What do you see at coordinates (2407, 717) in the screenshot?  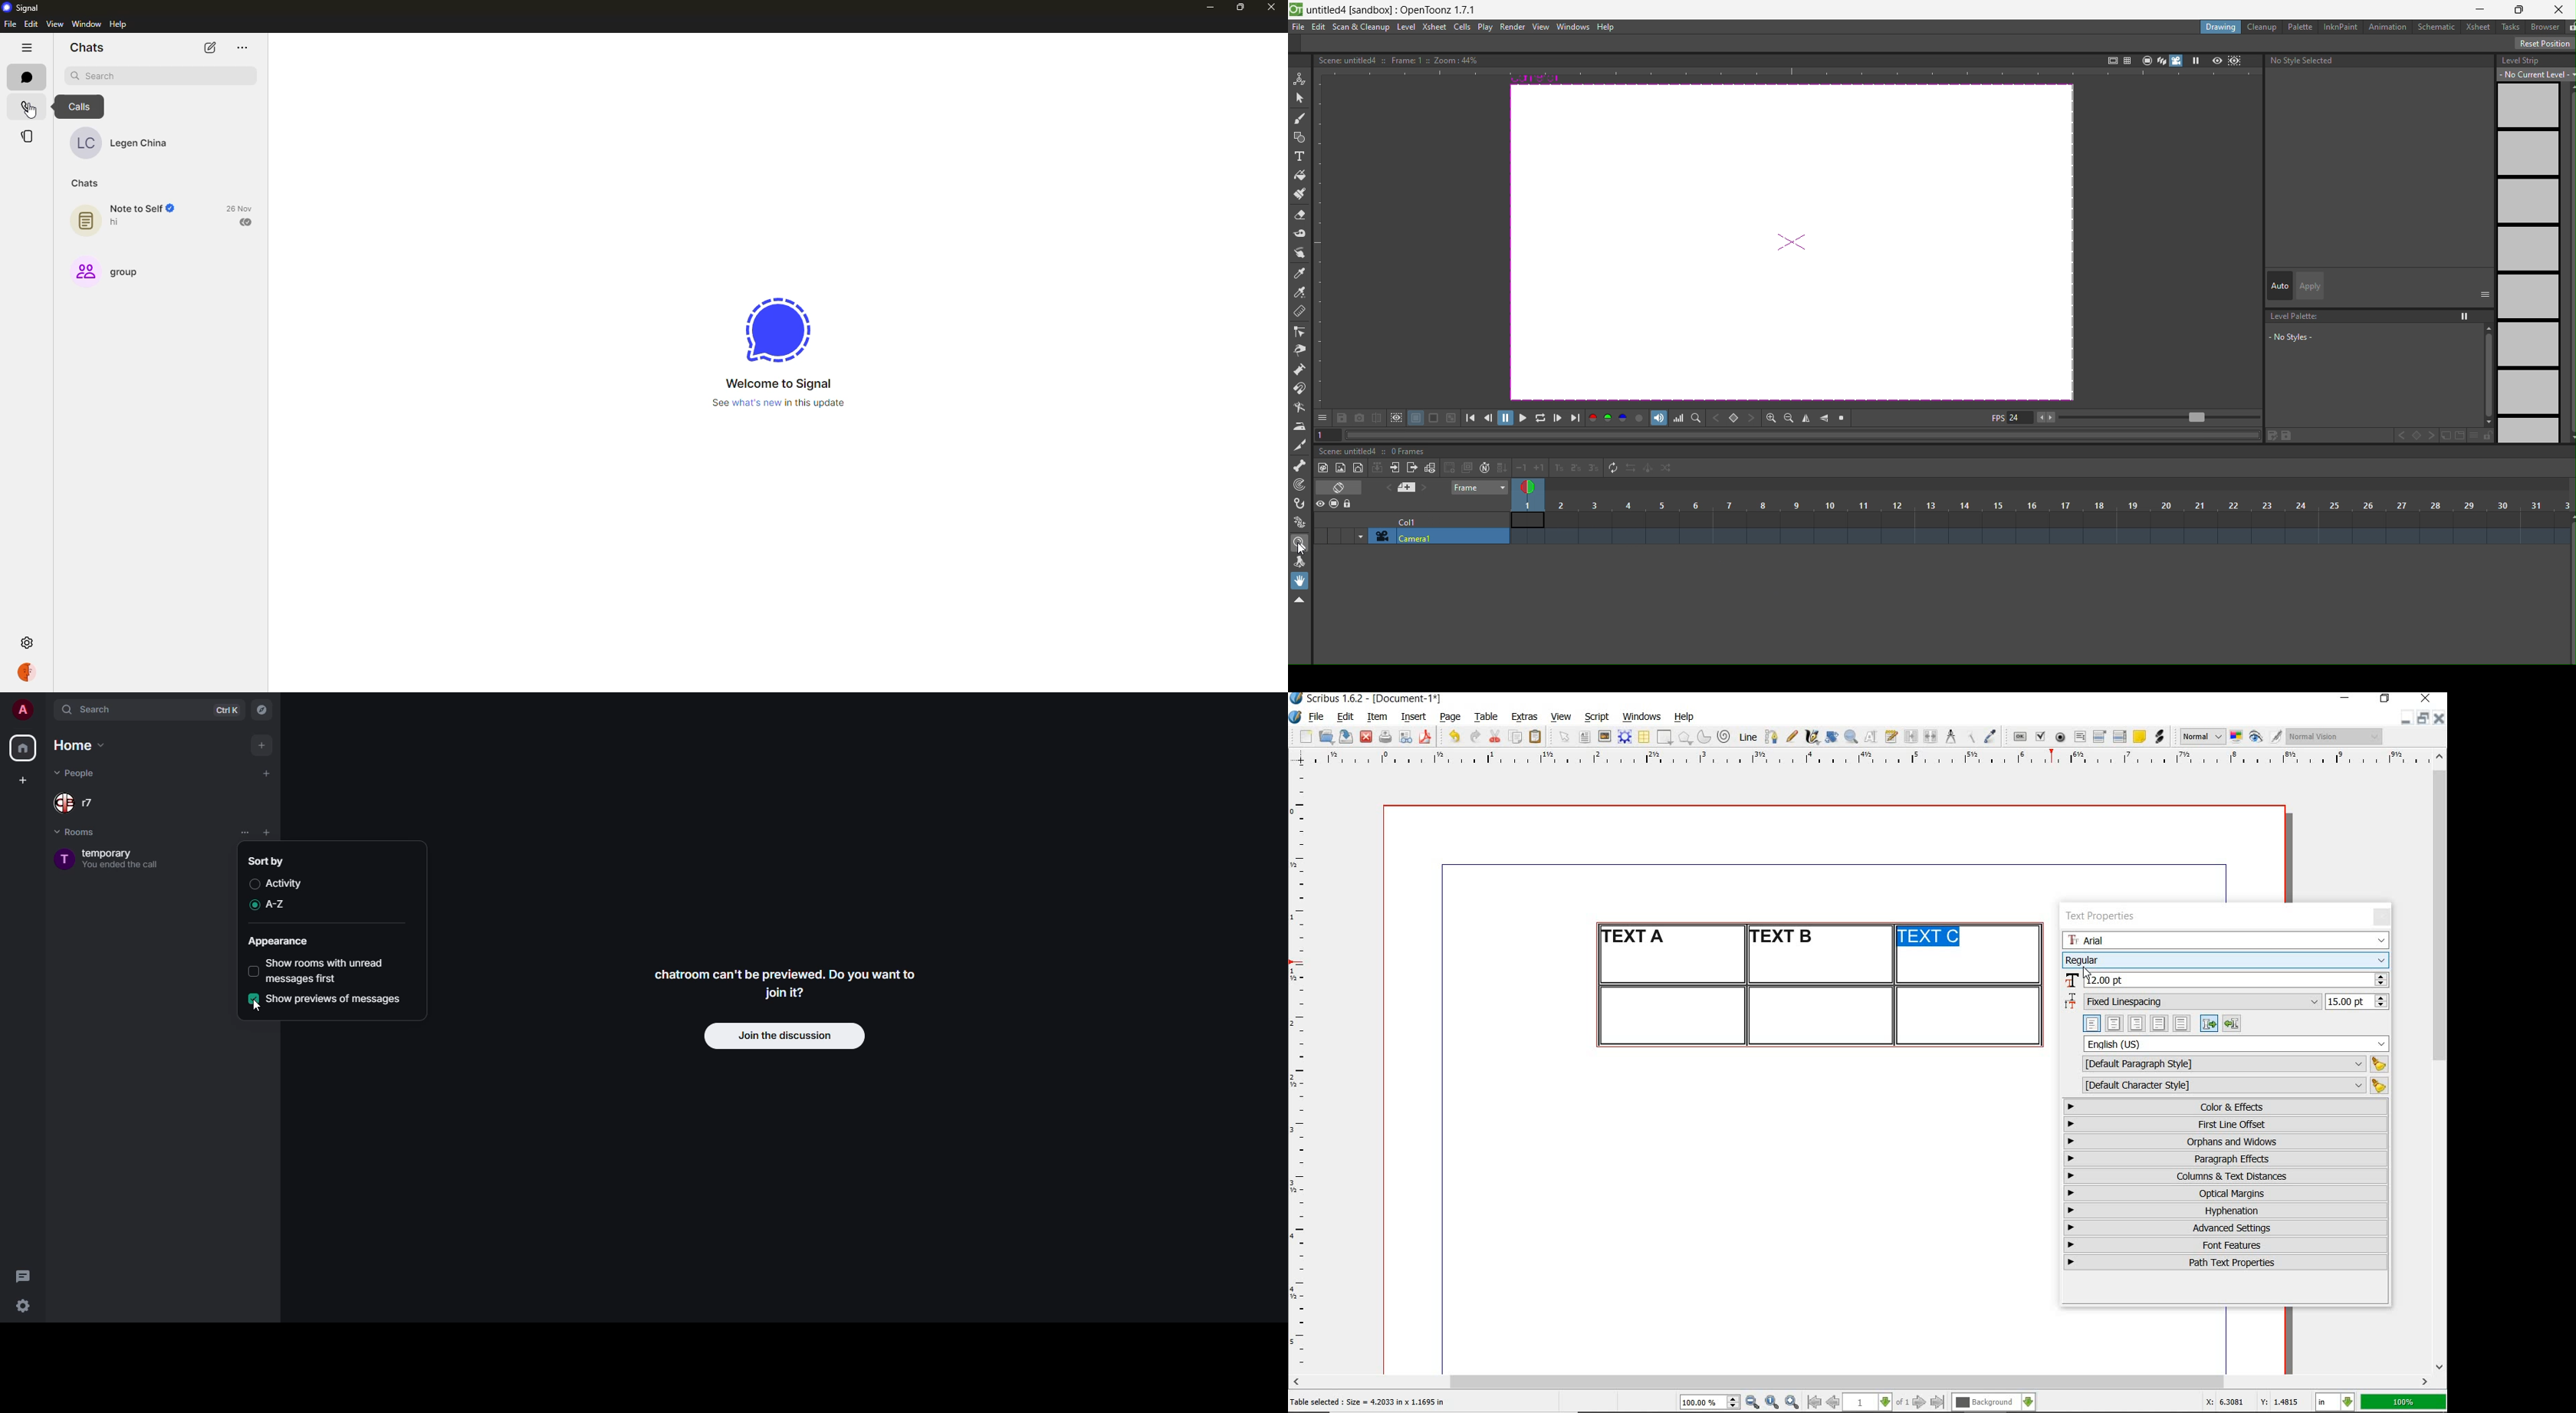 I see `minimize` at bounding box center [2407, 717].